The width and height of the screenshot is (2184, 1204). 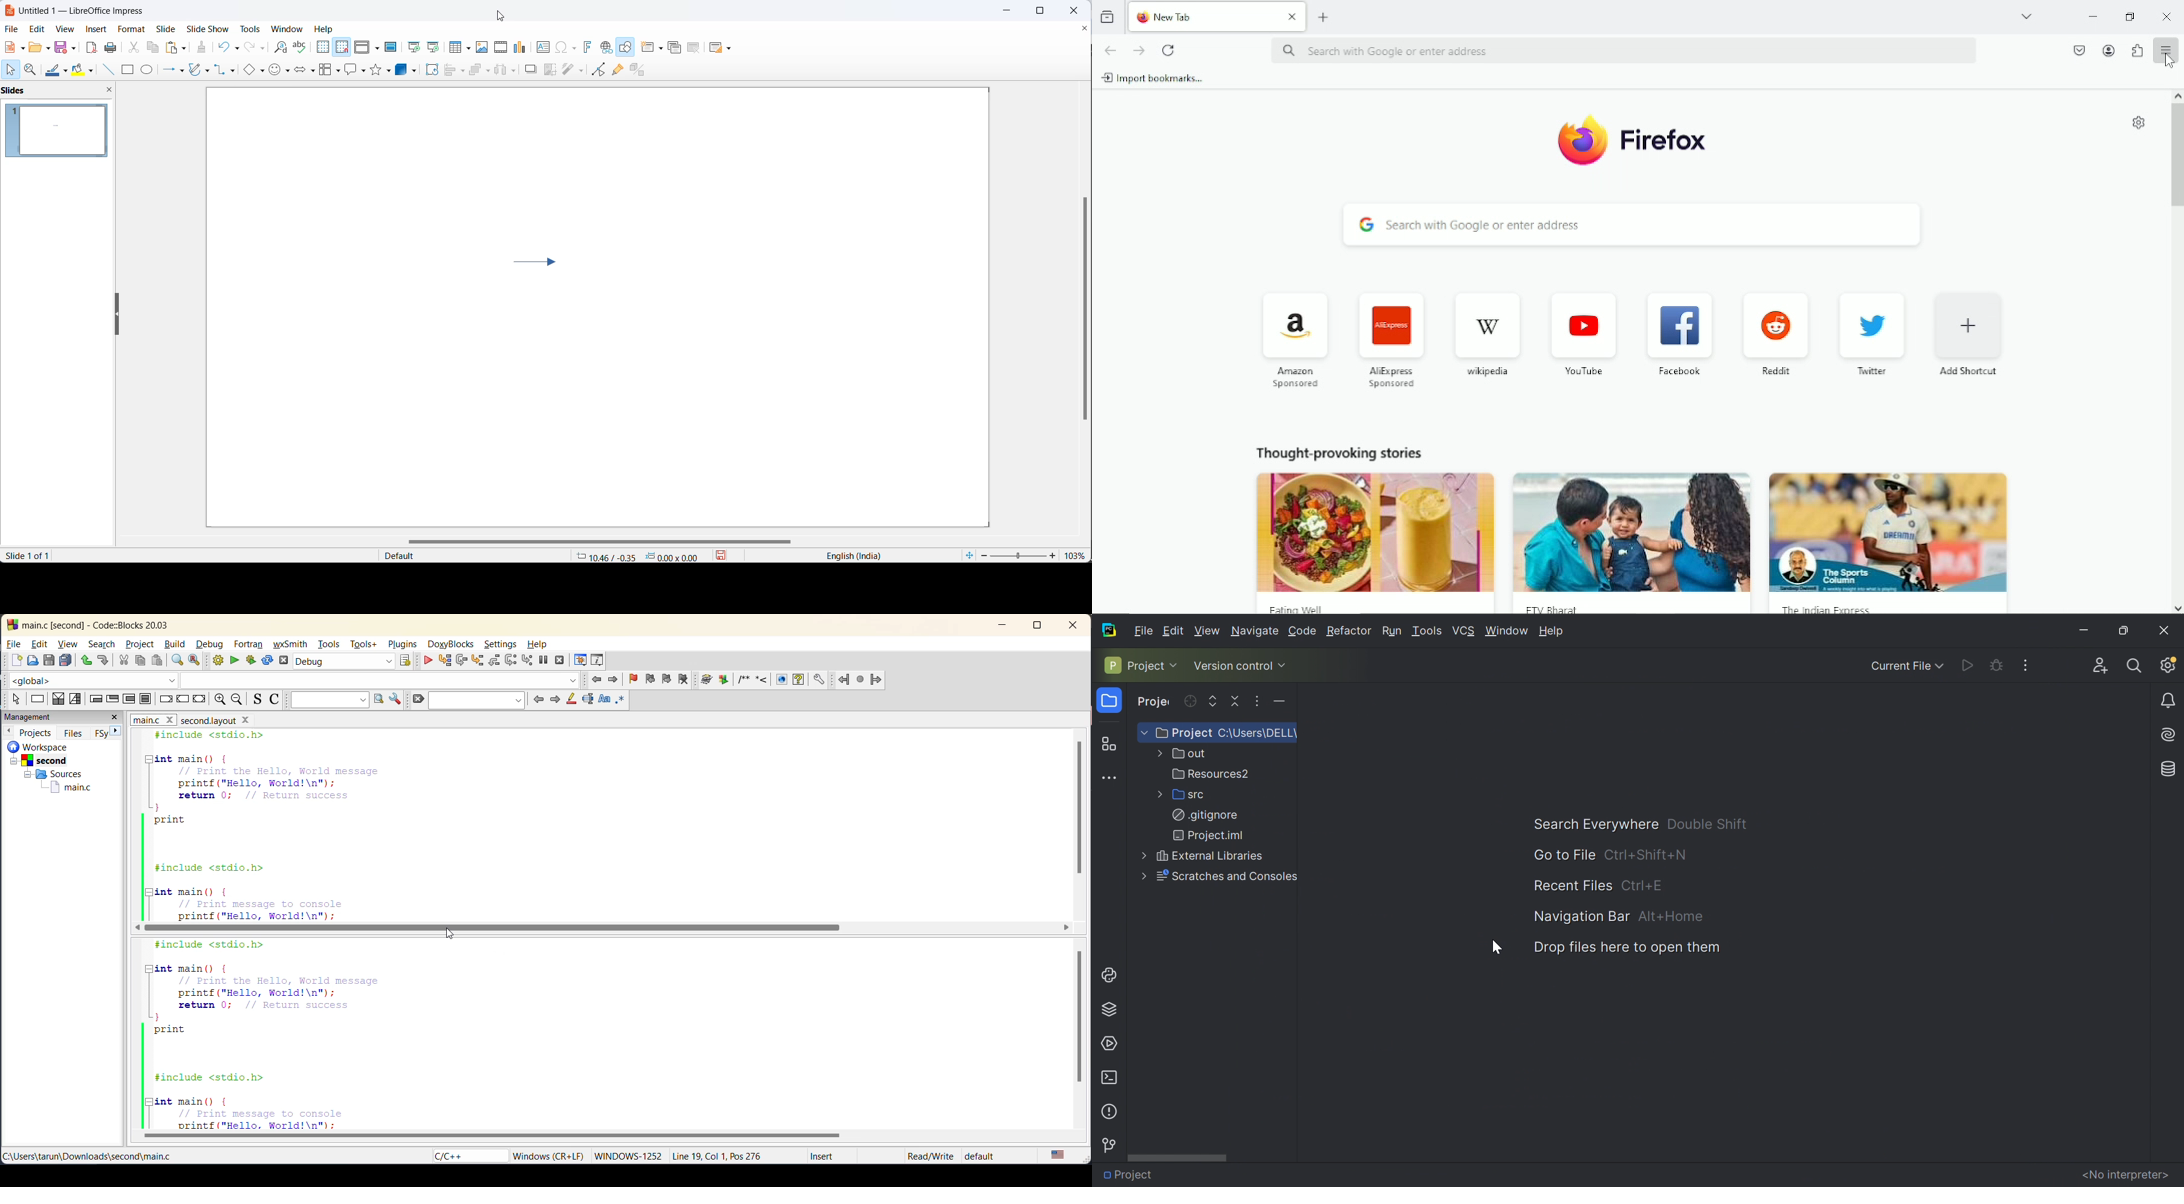 I want to click on doxyblocks, so click(x=452, y=644).